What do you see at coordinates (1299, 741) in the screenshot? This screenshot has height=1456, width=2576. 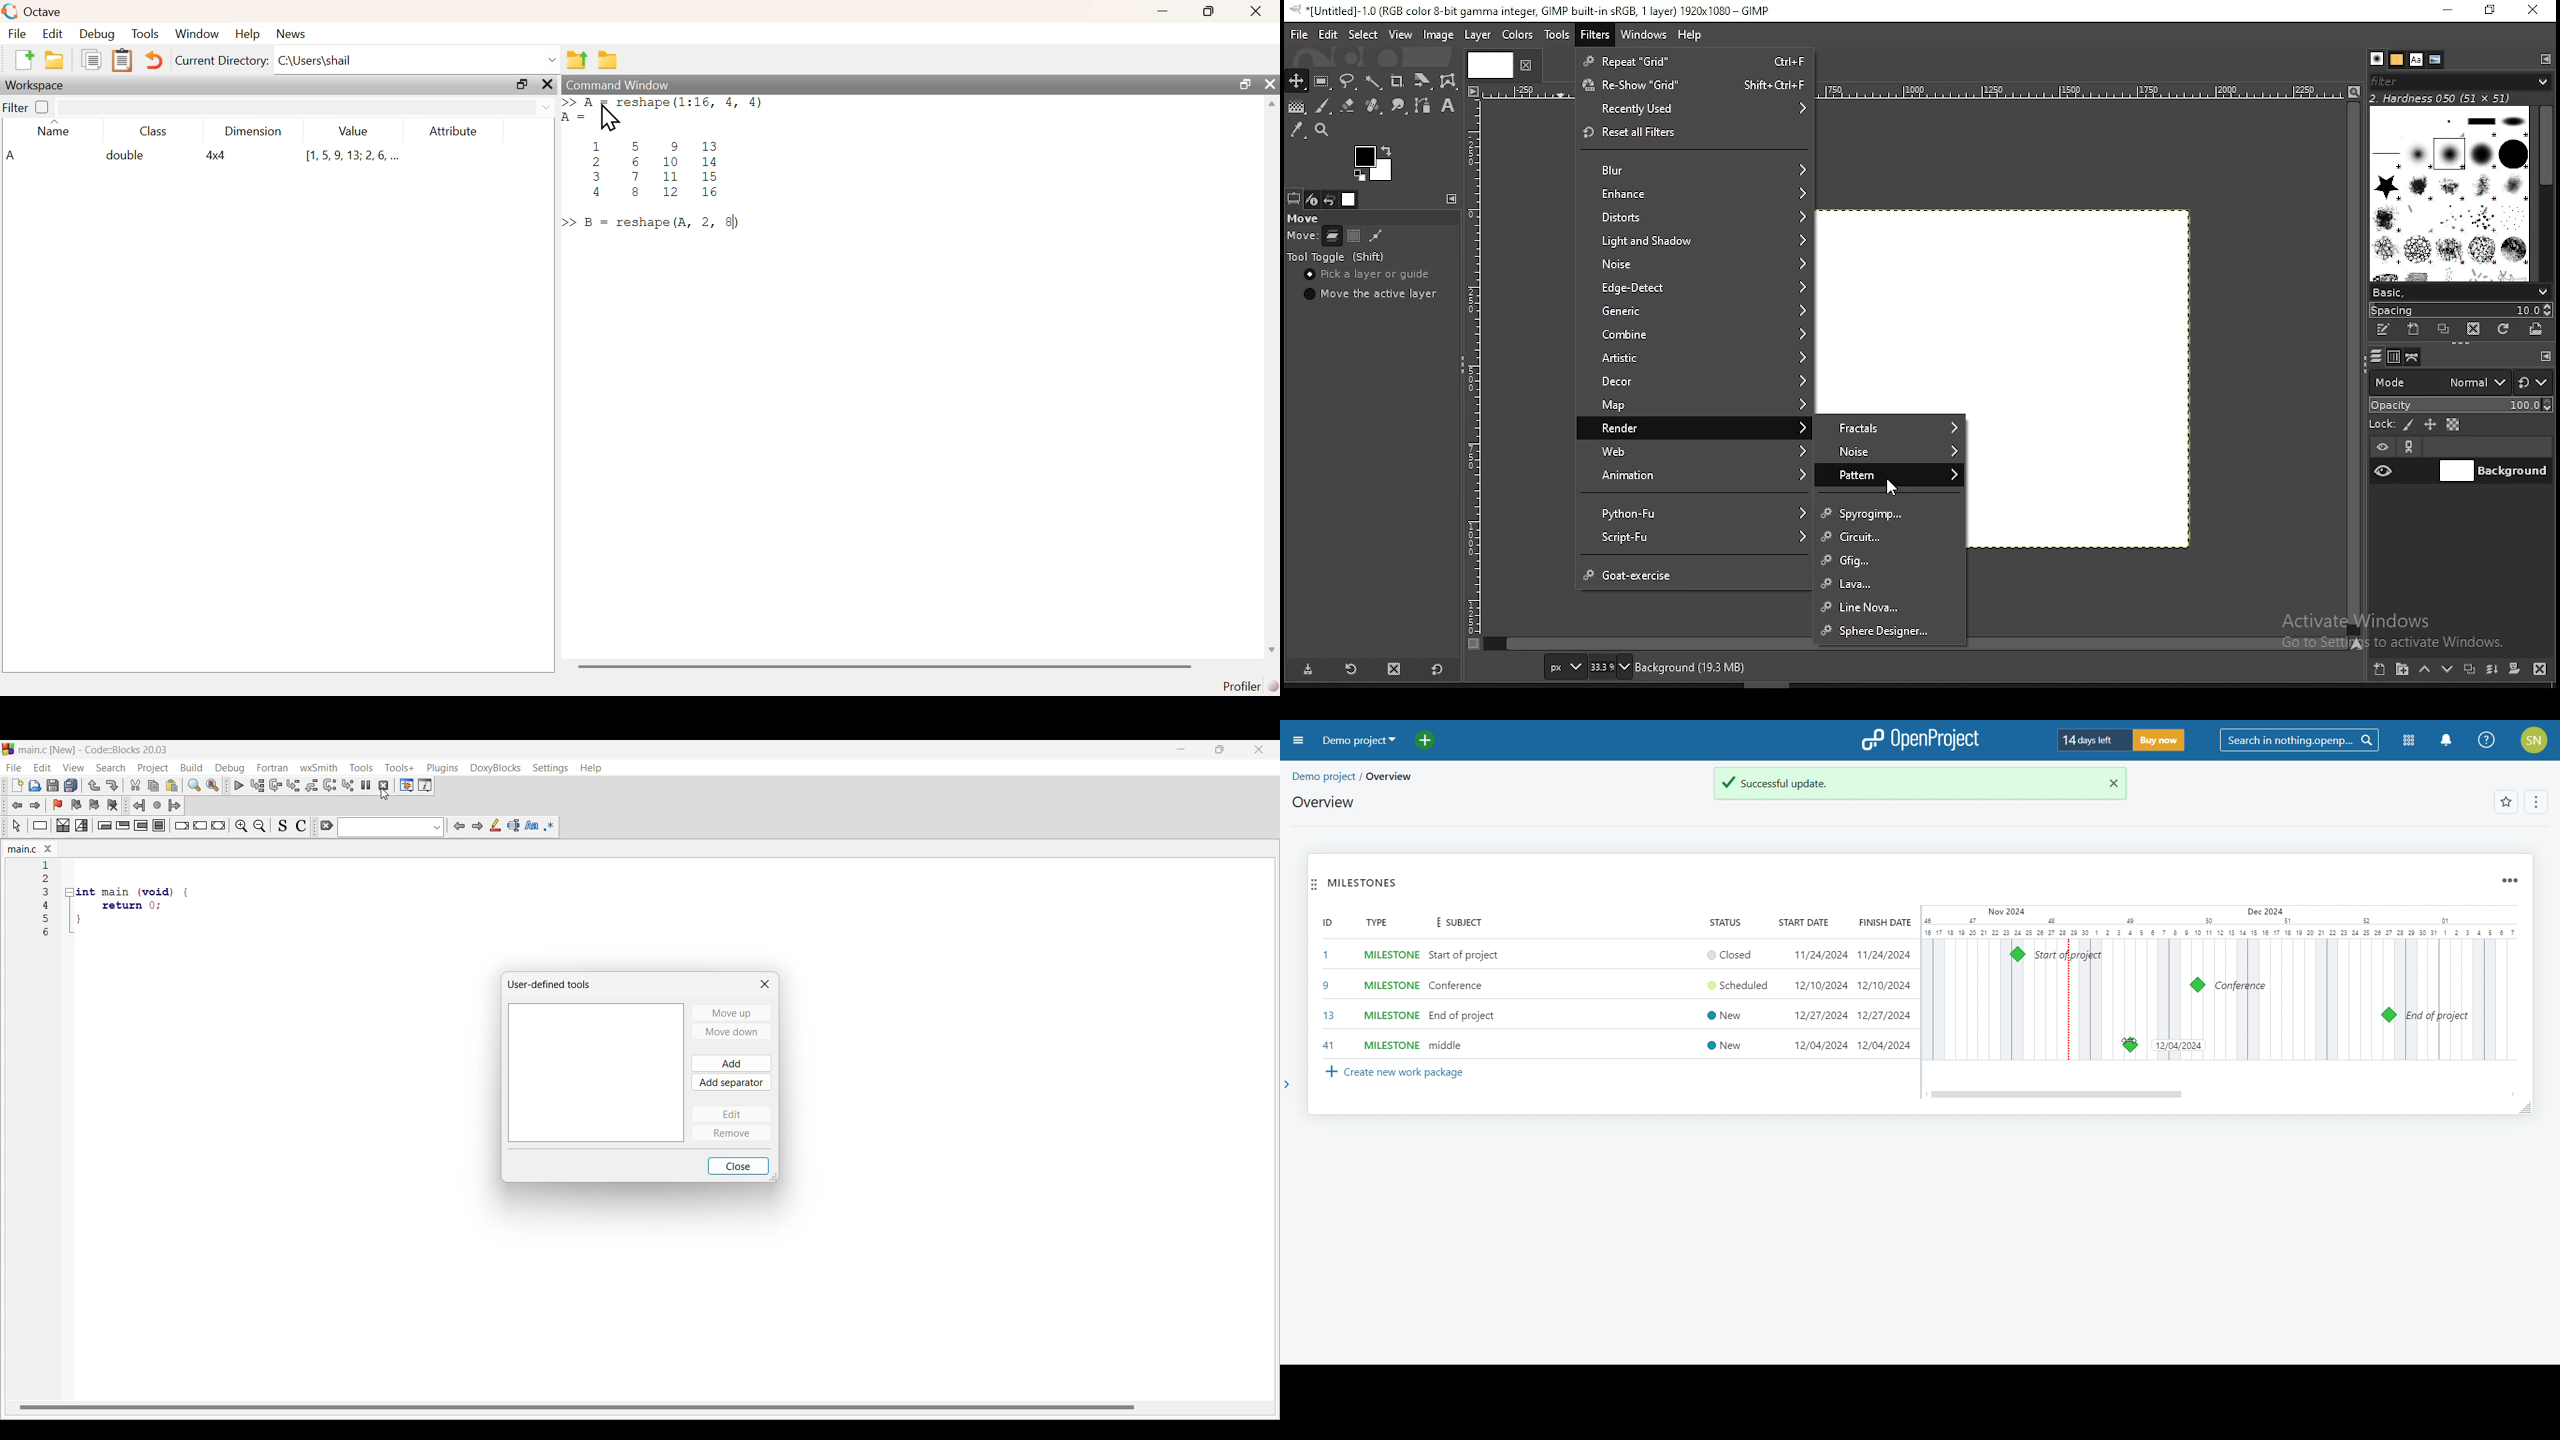 I see `open sidebar menu` at bounding box center [1299, 741].